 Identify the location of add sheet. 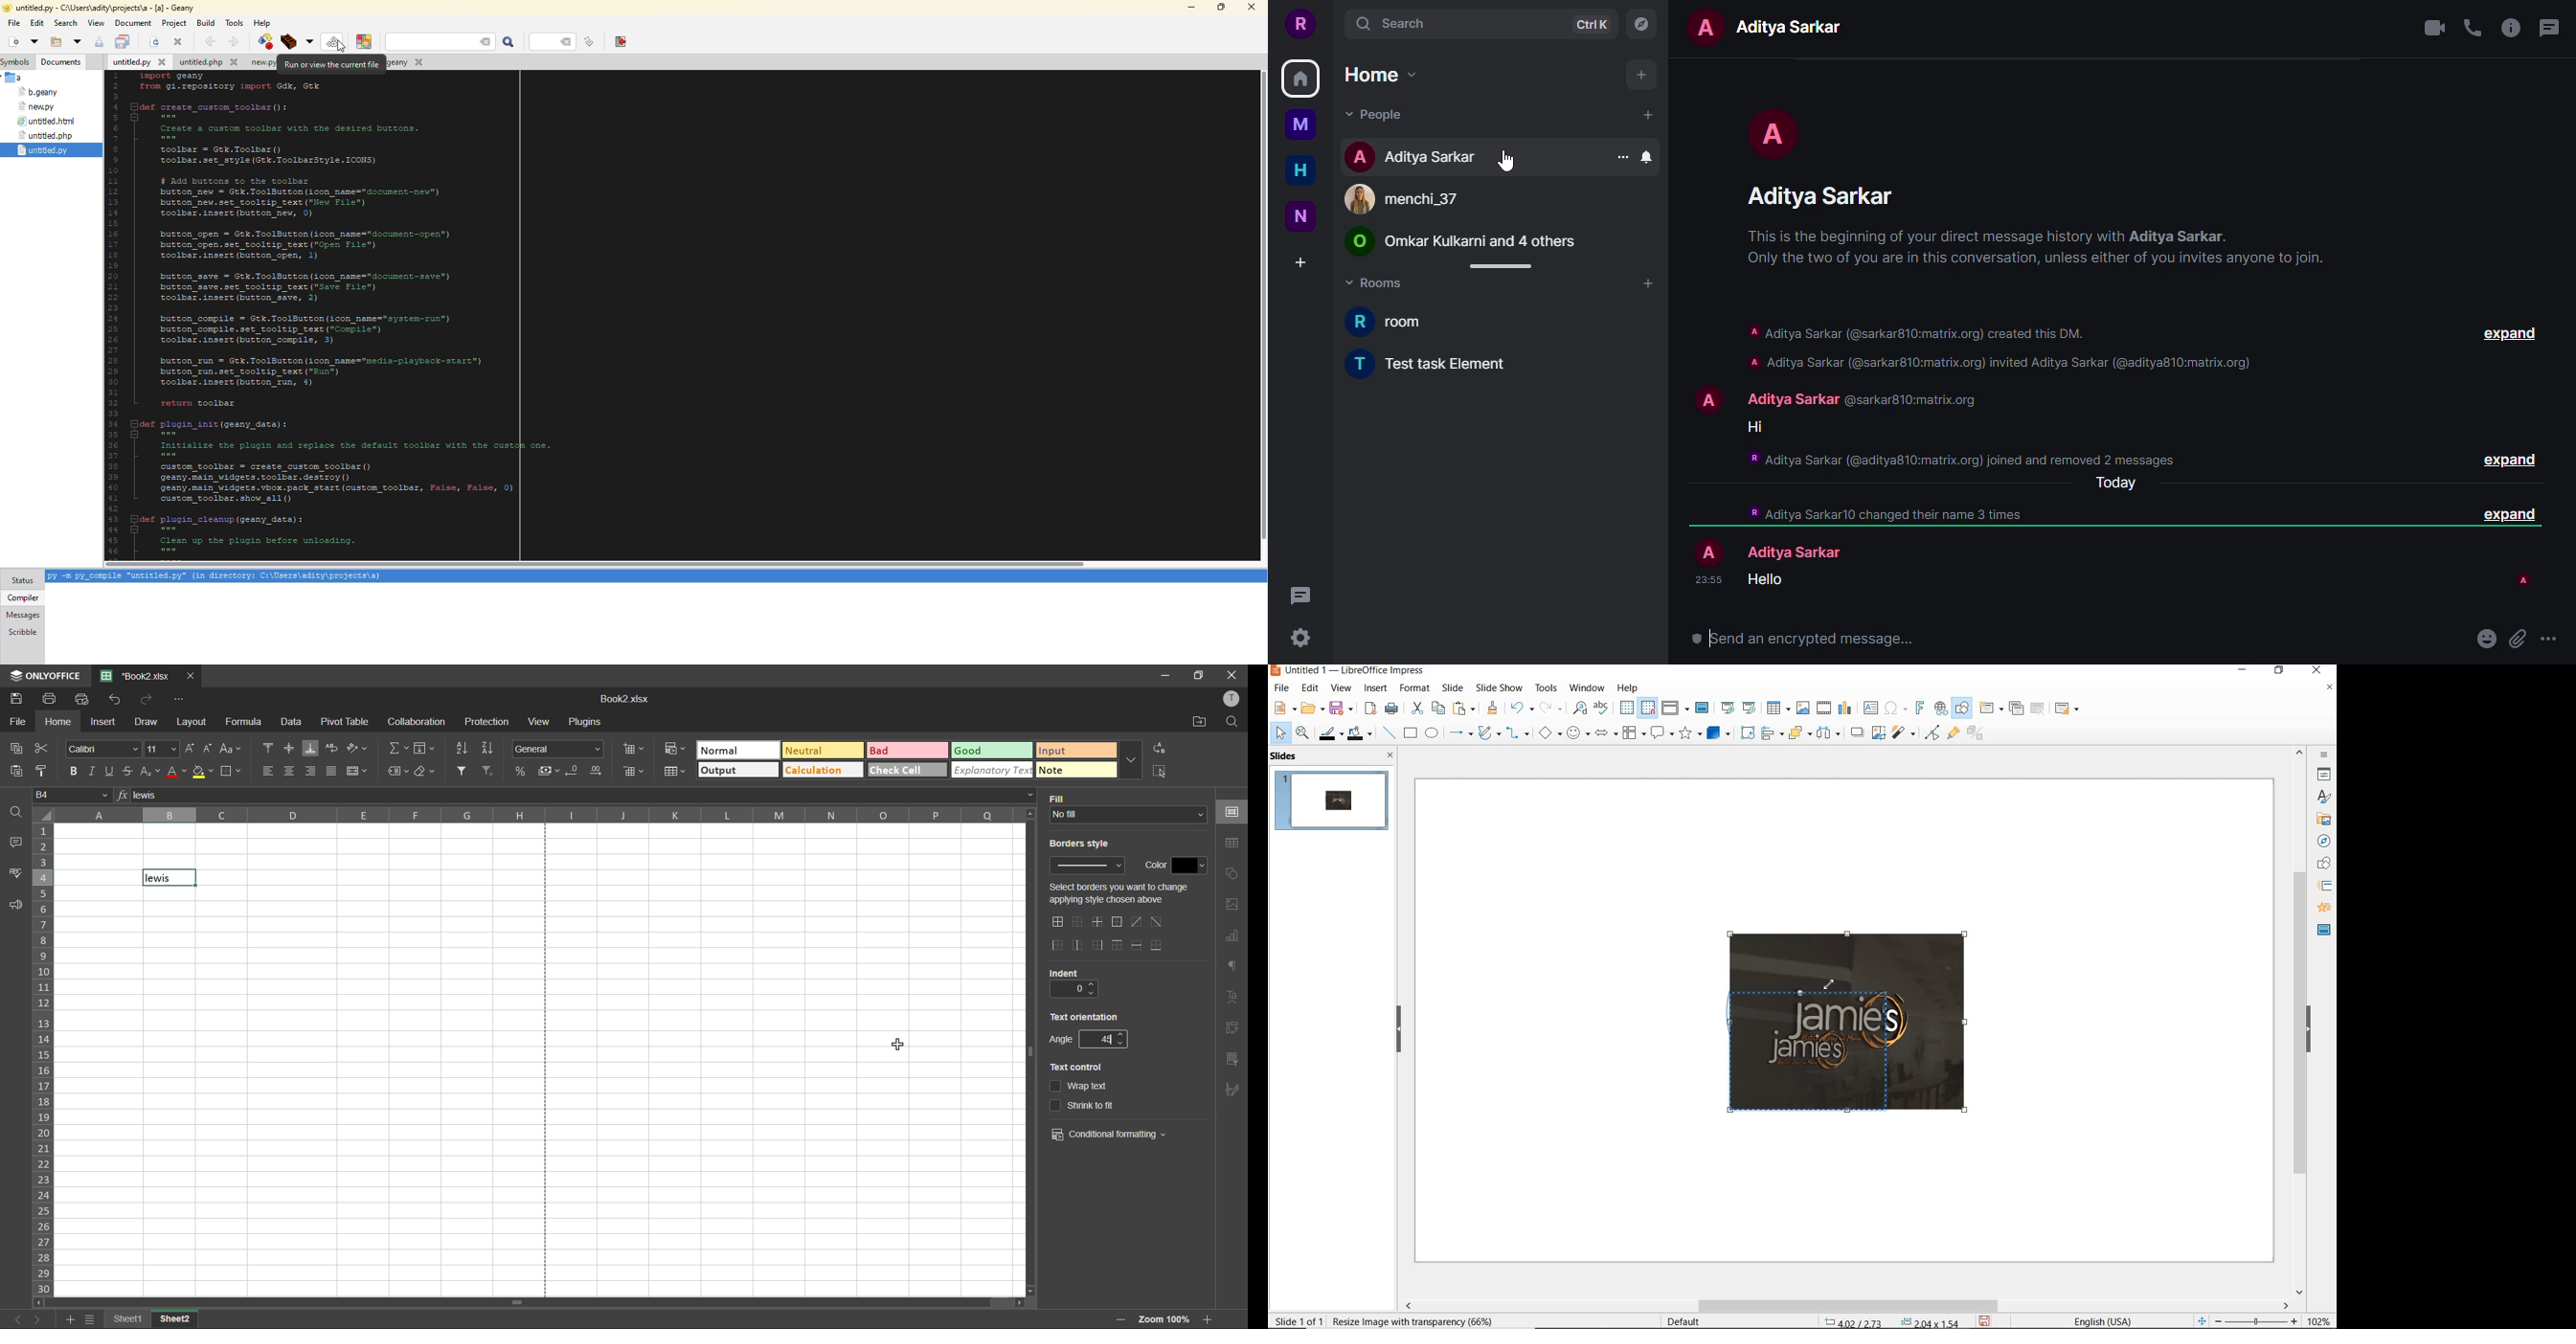
(68, 1319).